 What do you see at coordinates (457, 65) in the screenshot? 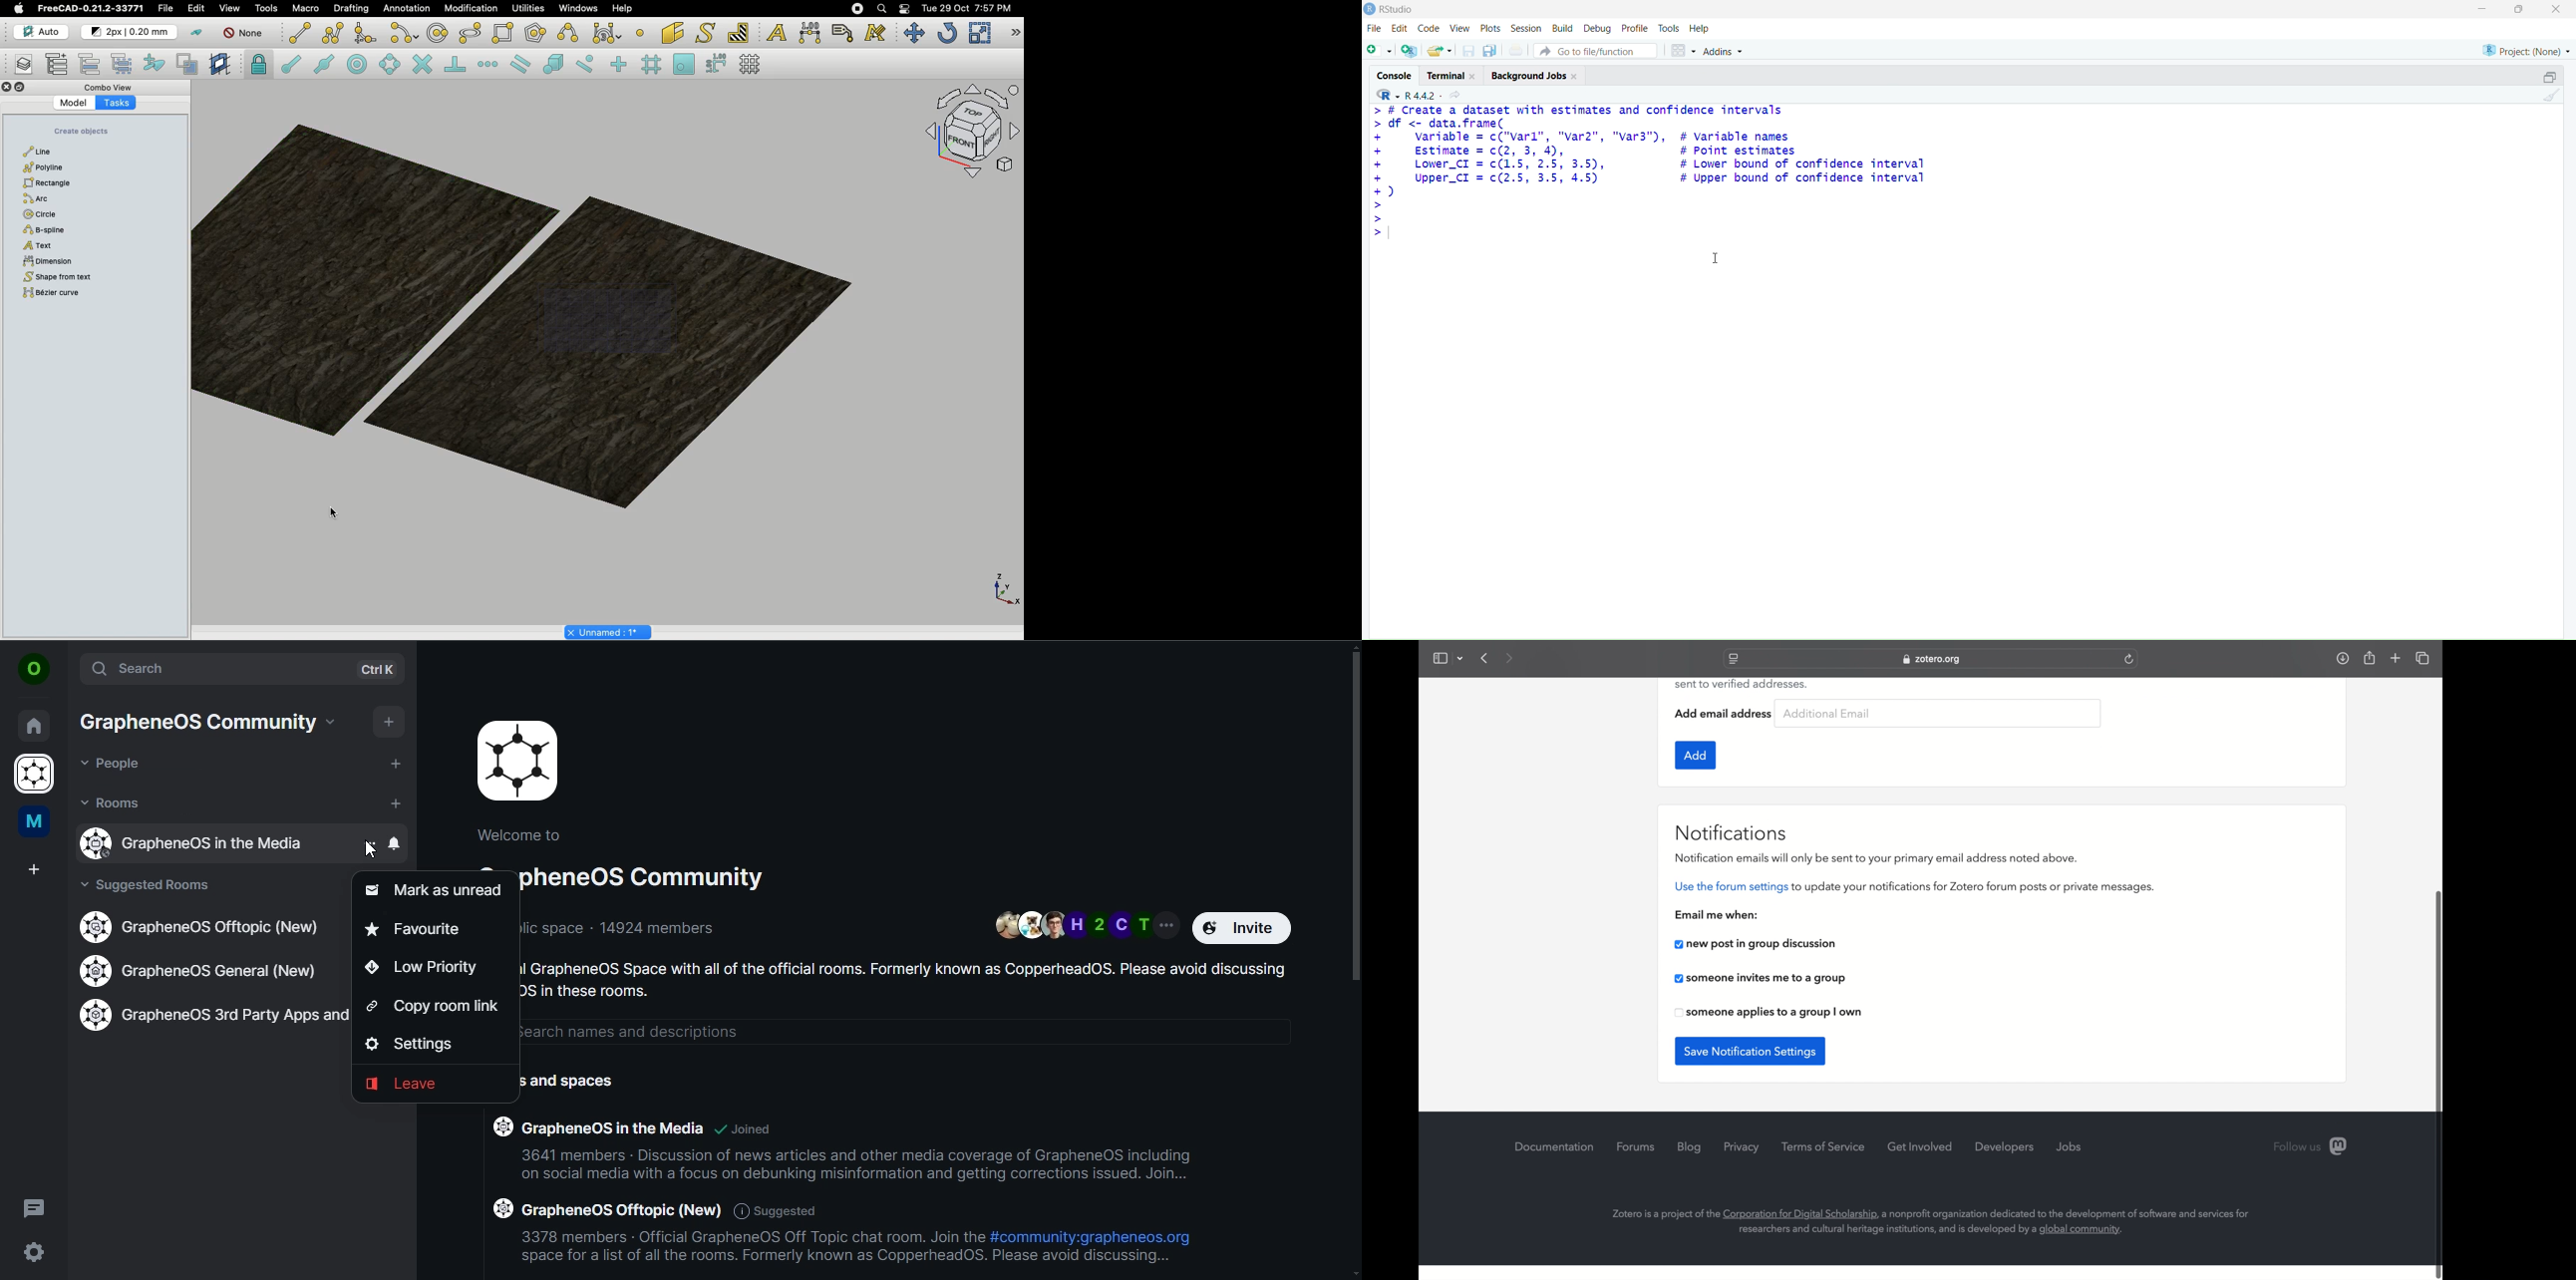
I see `Snap perpendicular` at bounding box center [457, 65].